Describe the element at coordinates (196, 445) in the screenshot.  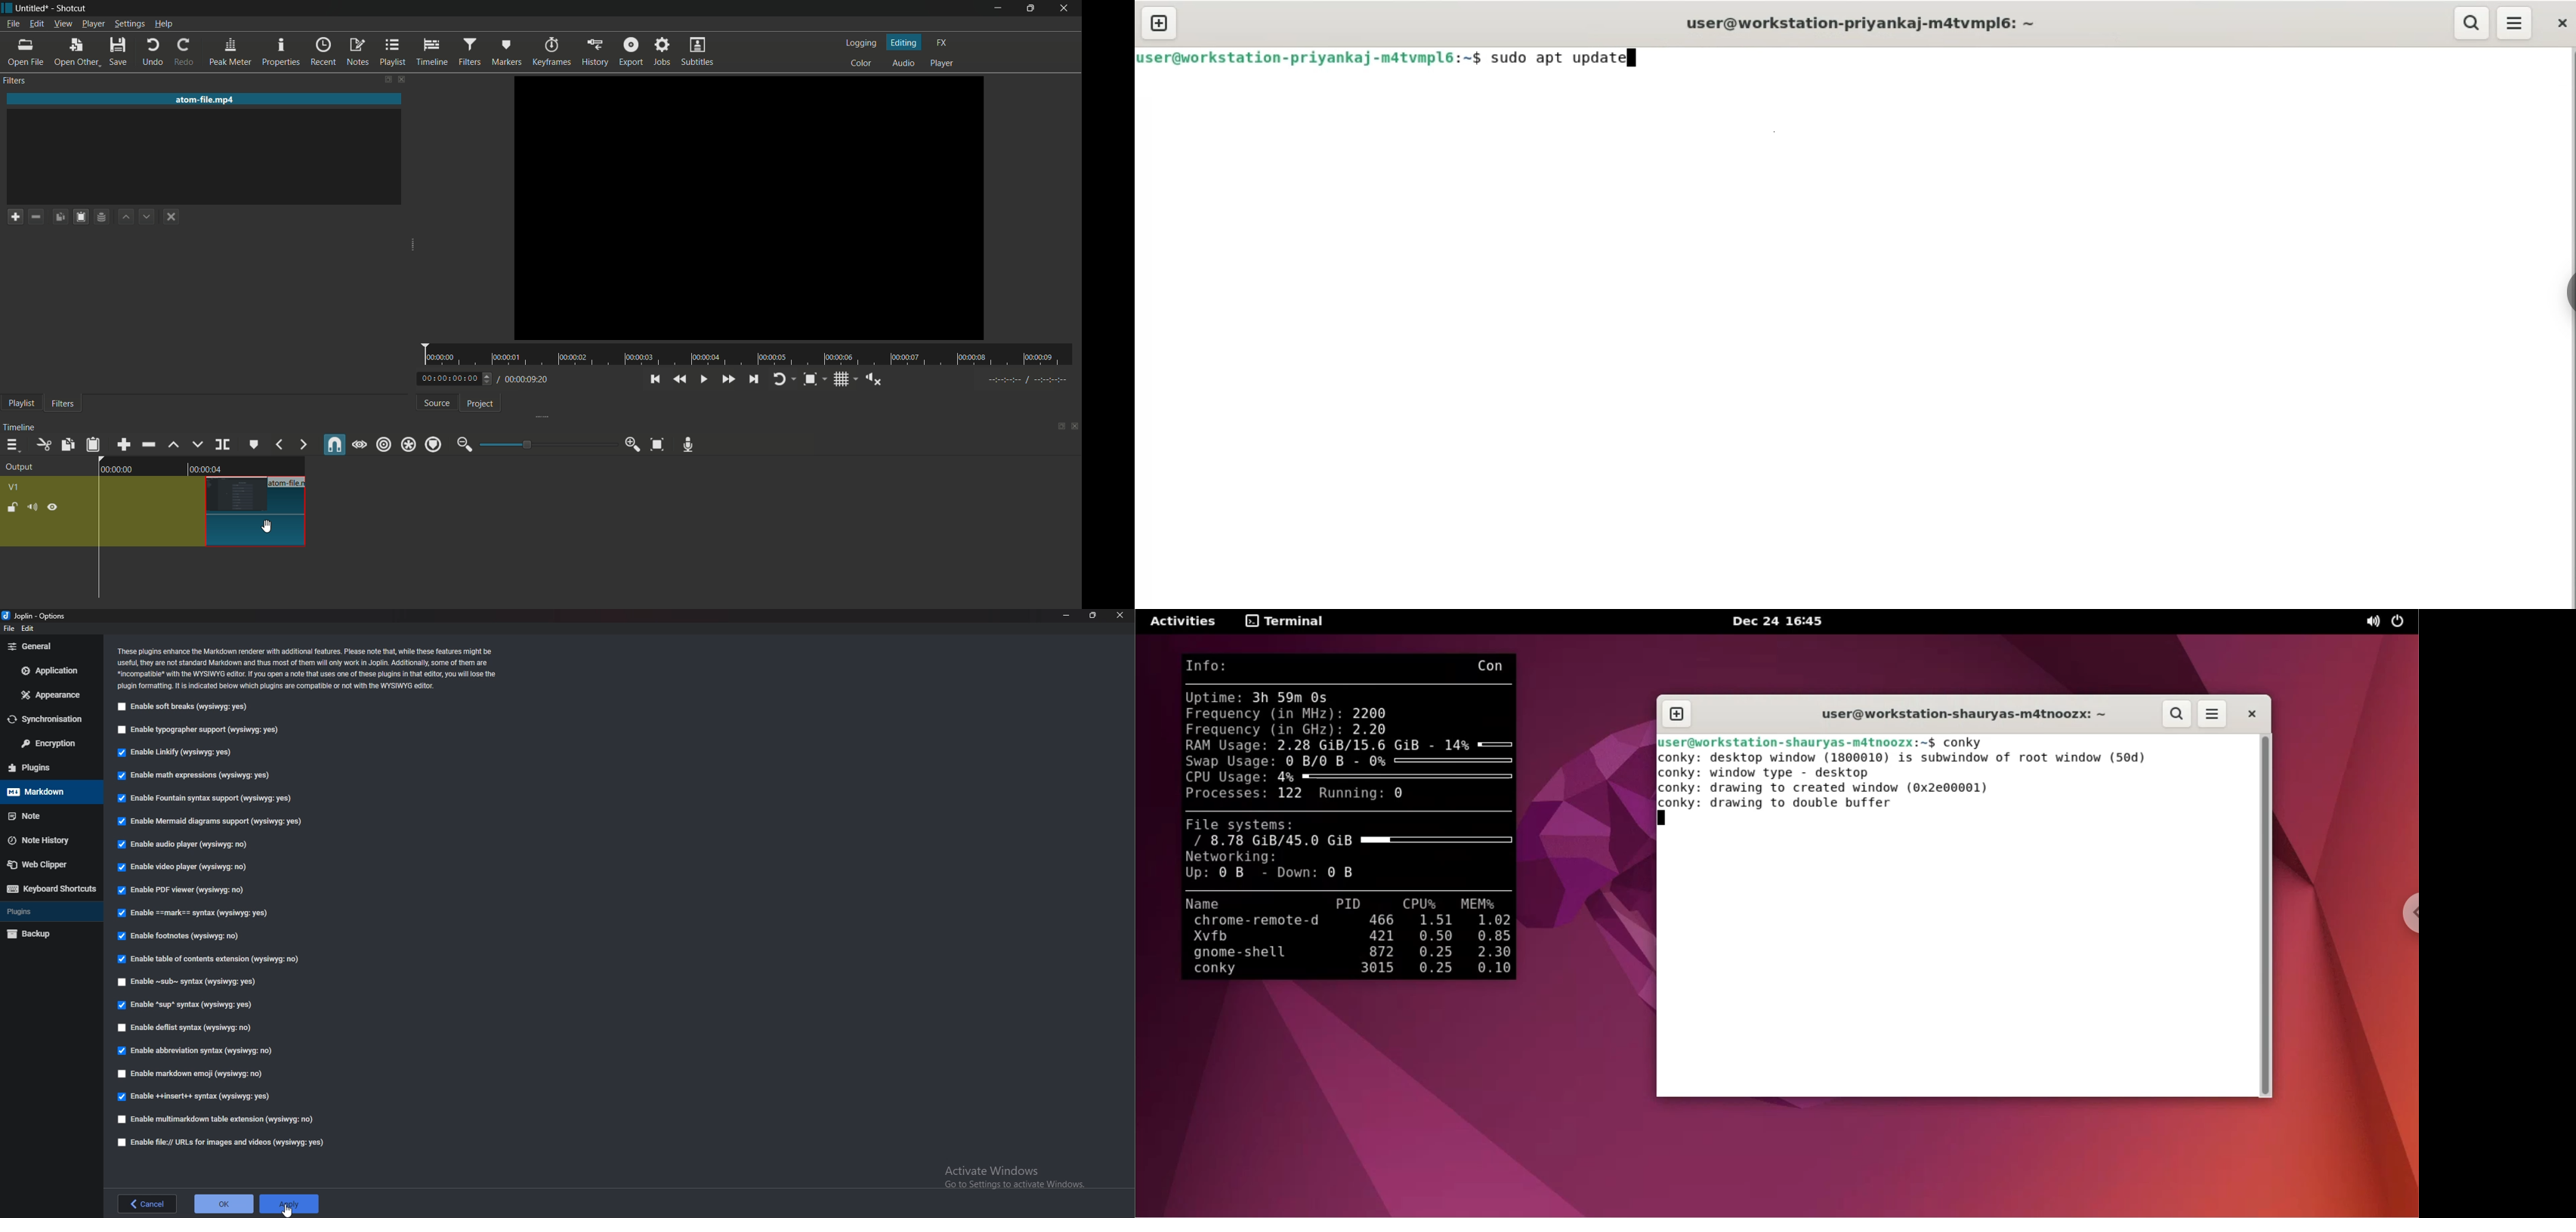
I see `overwrite` at that location.